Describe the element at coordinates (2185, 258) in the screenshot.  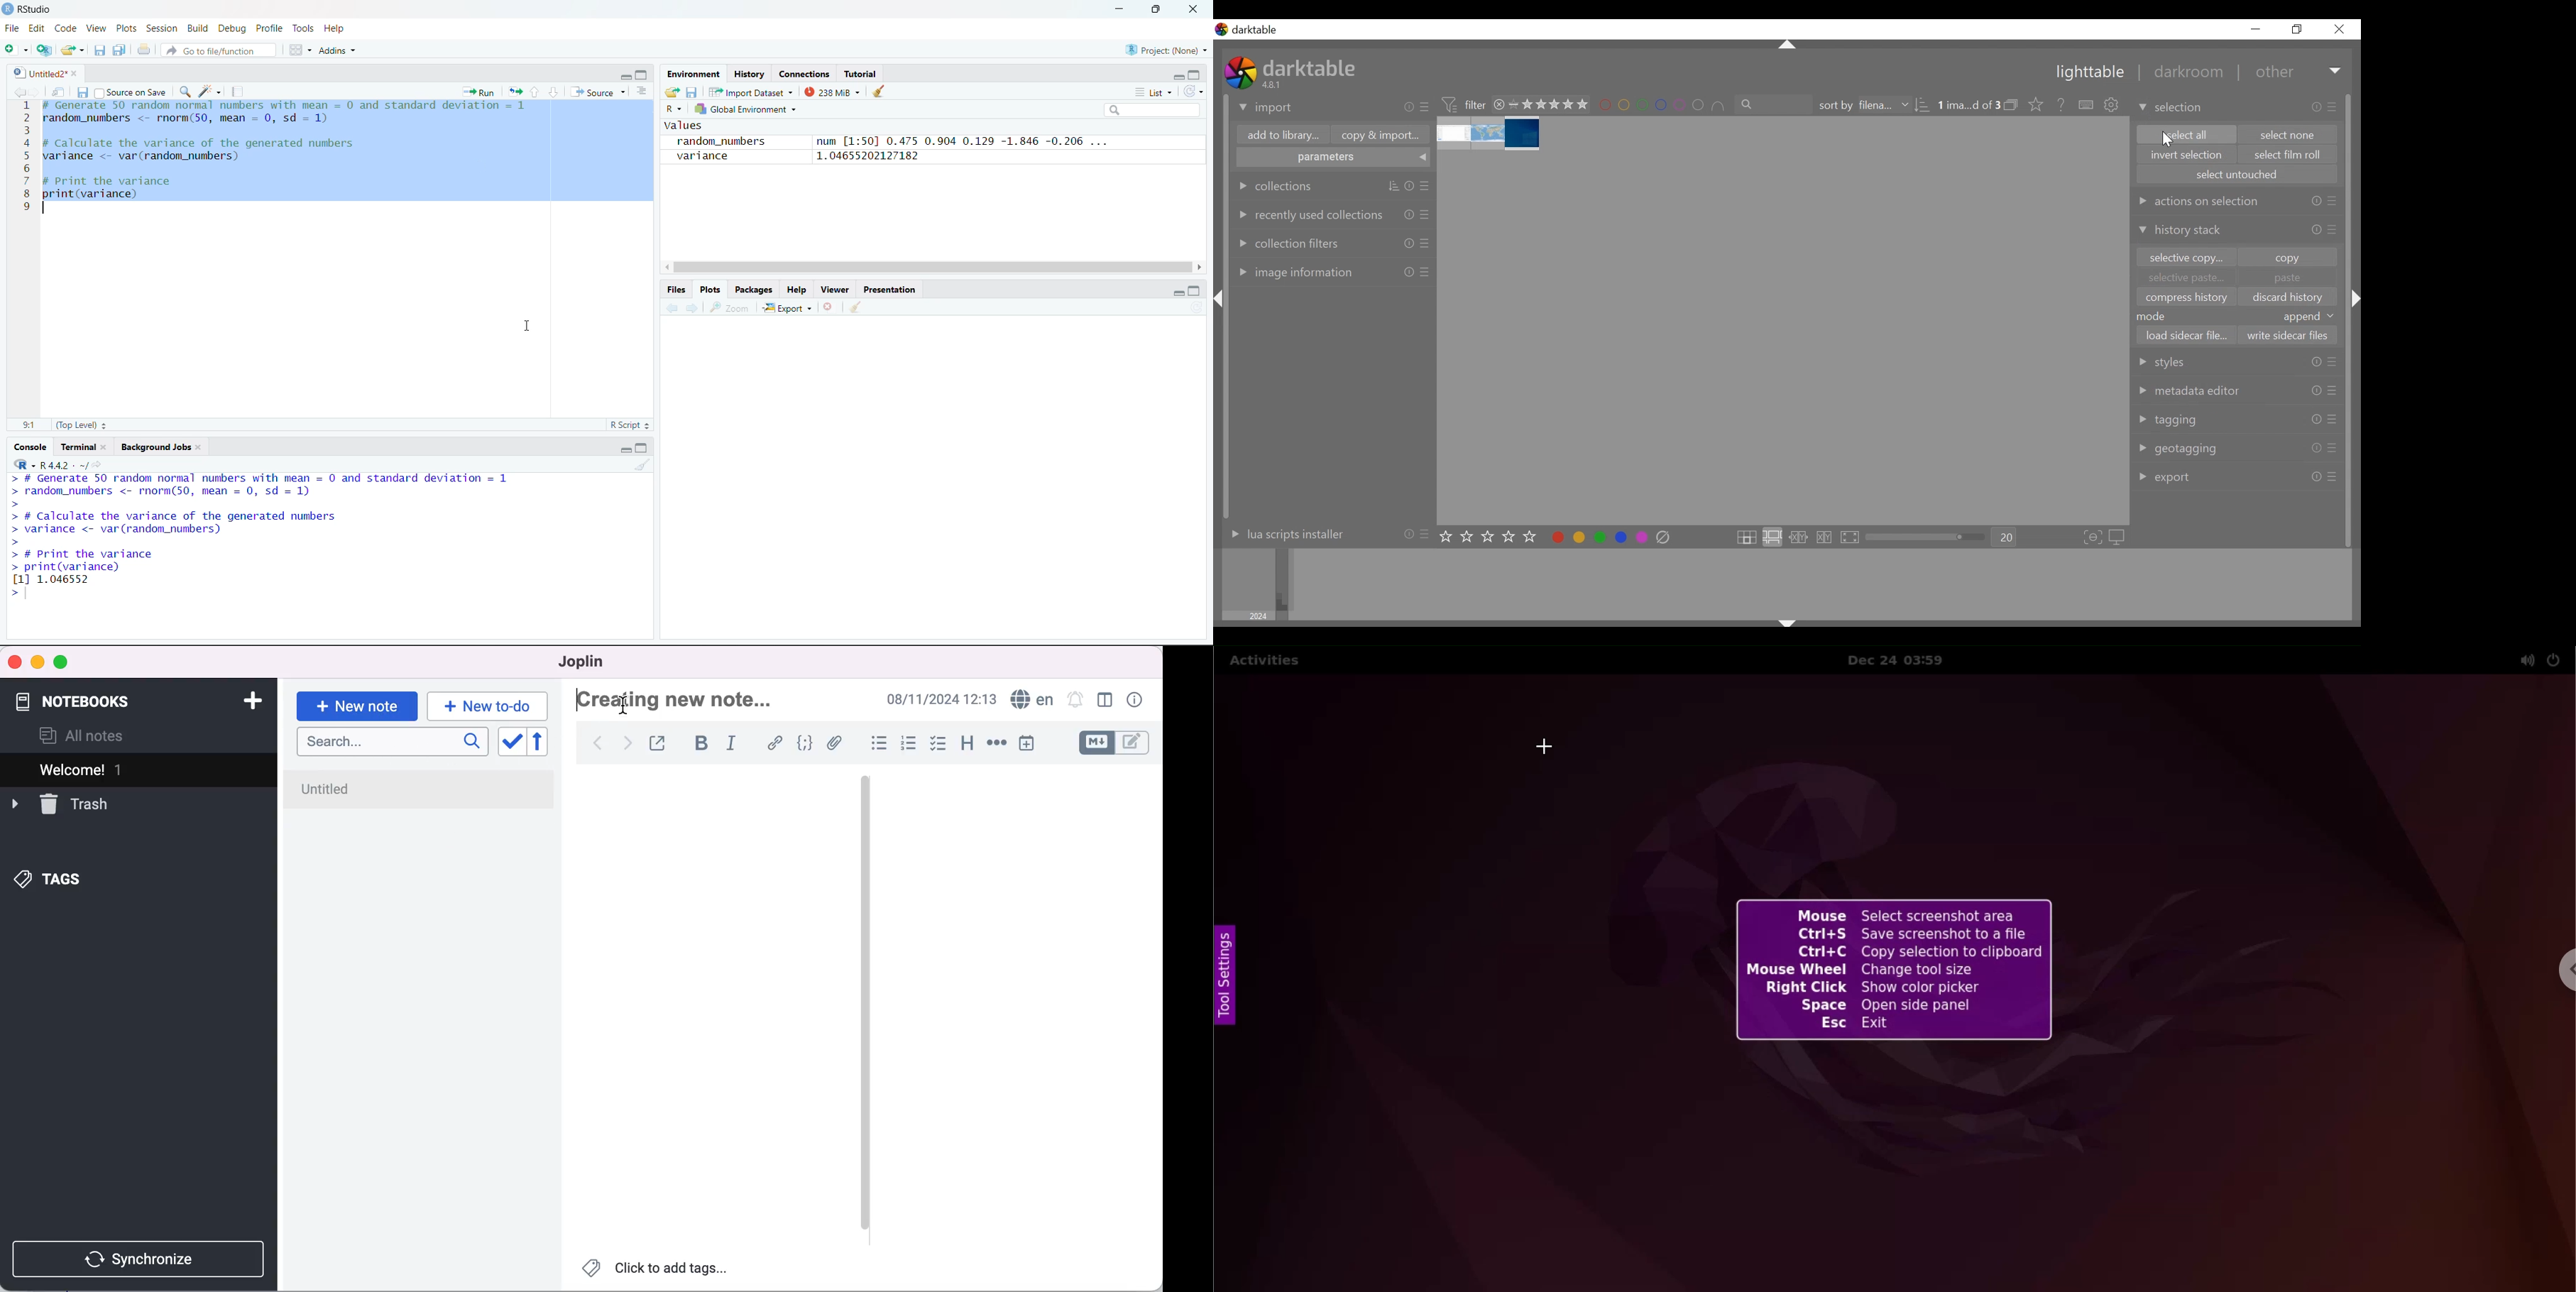
I see `selection copy` at that location.